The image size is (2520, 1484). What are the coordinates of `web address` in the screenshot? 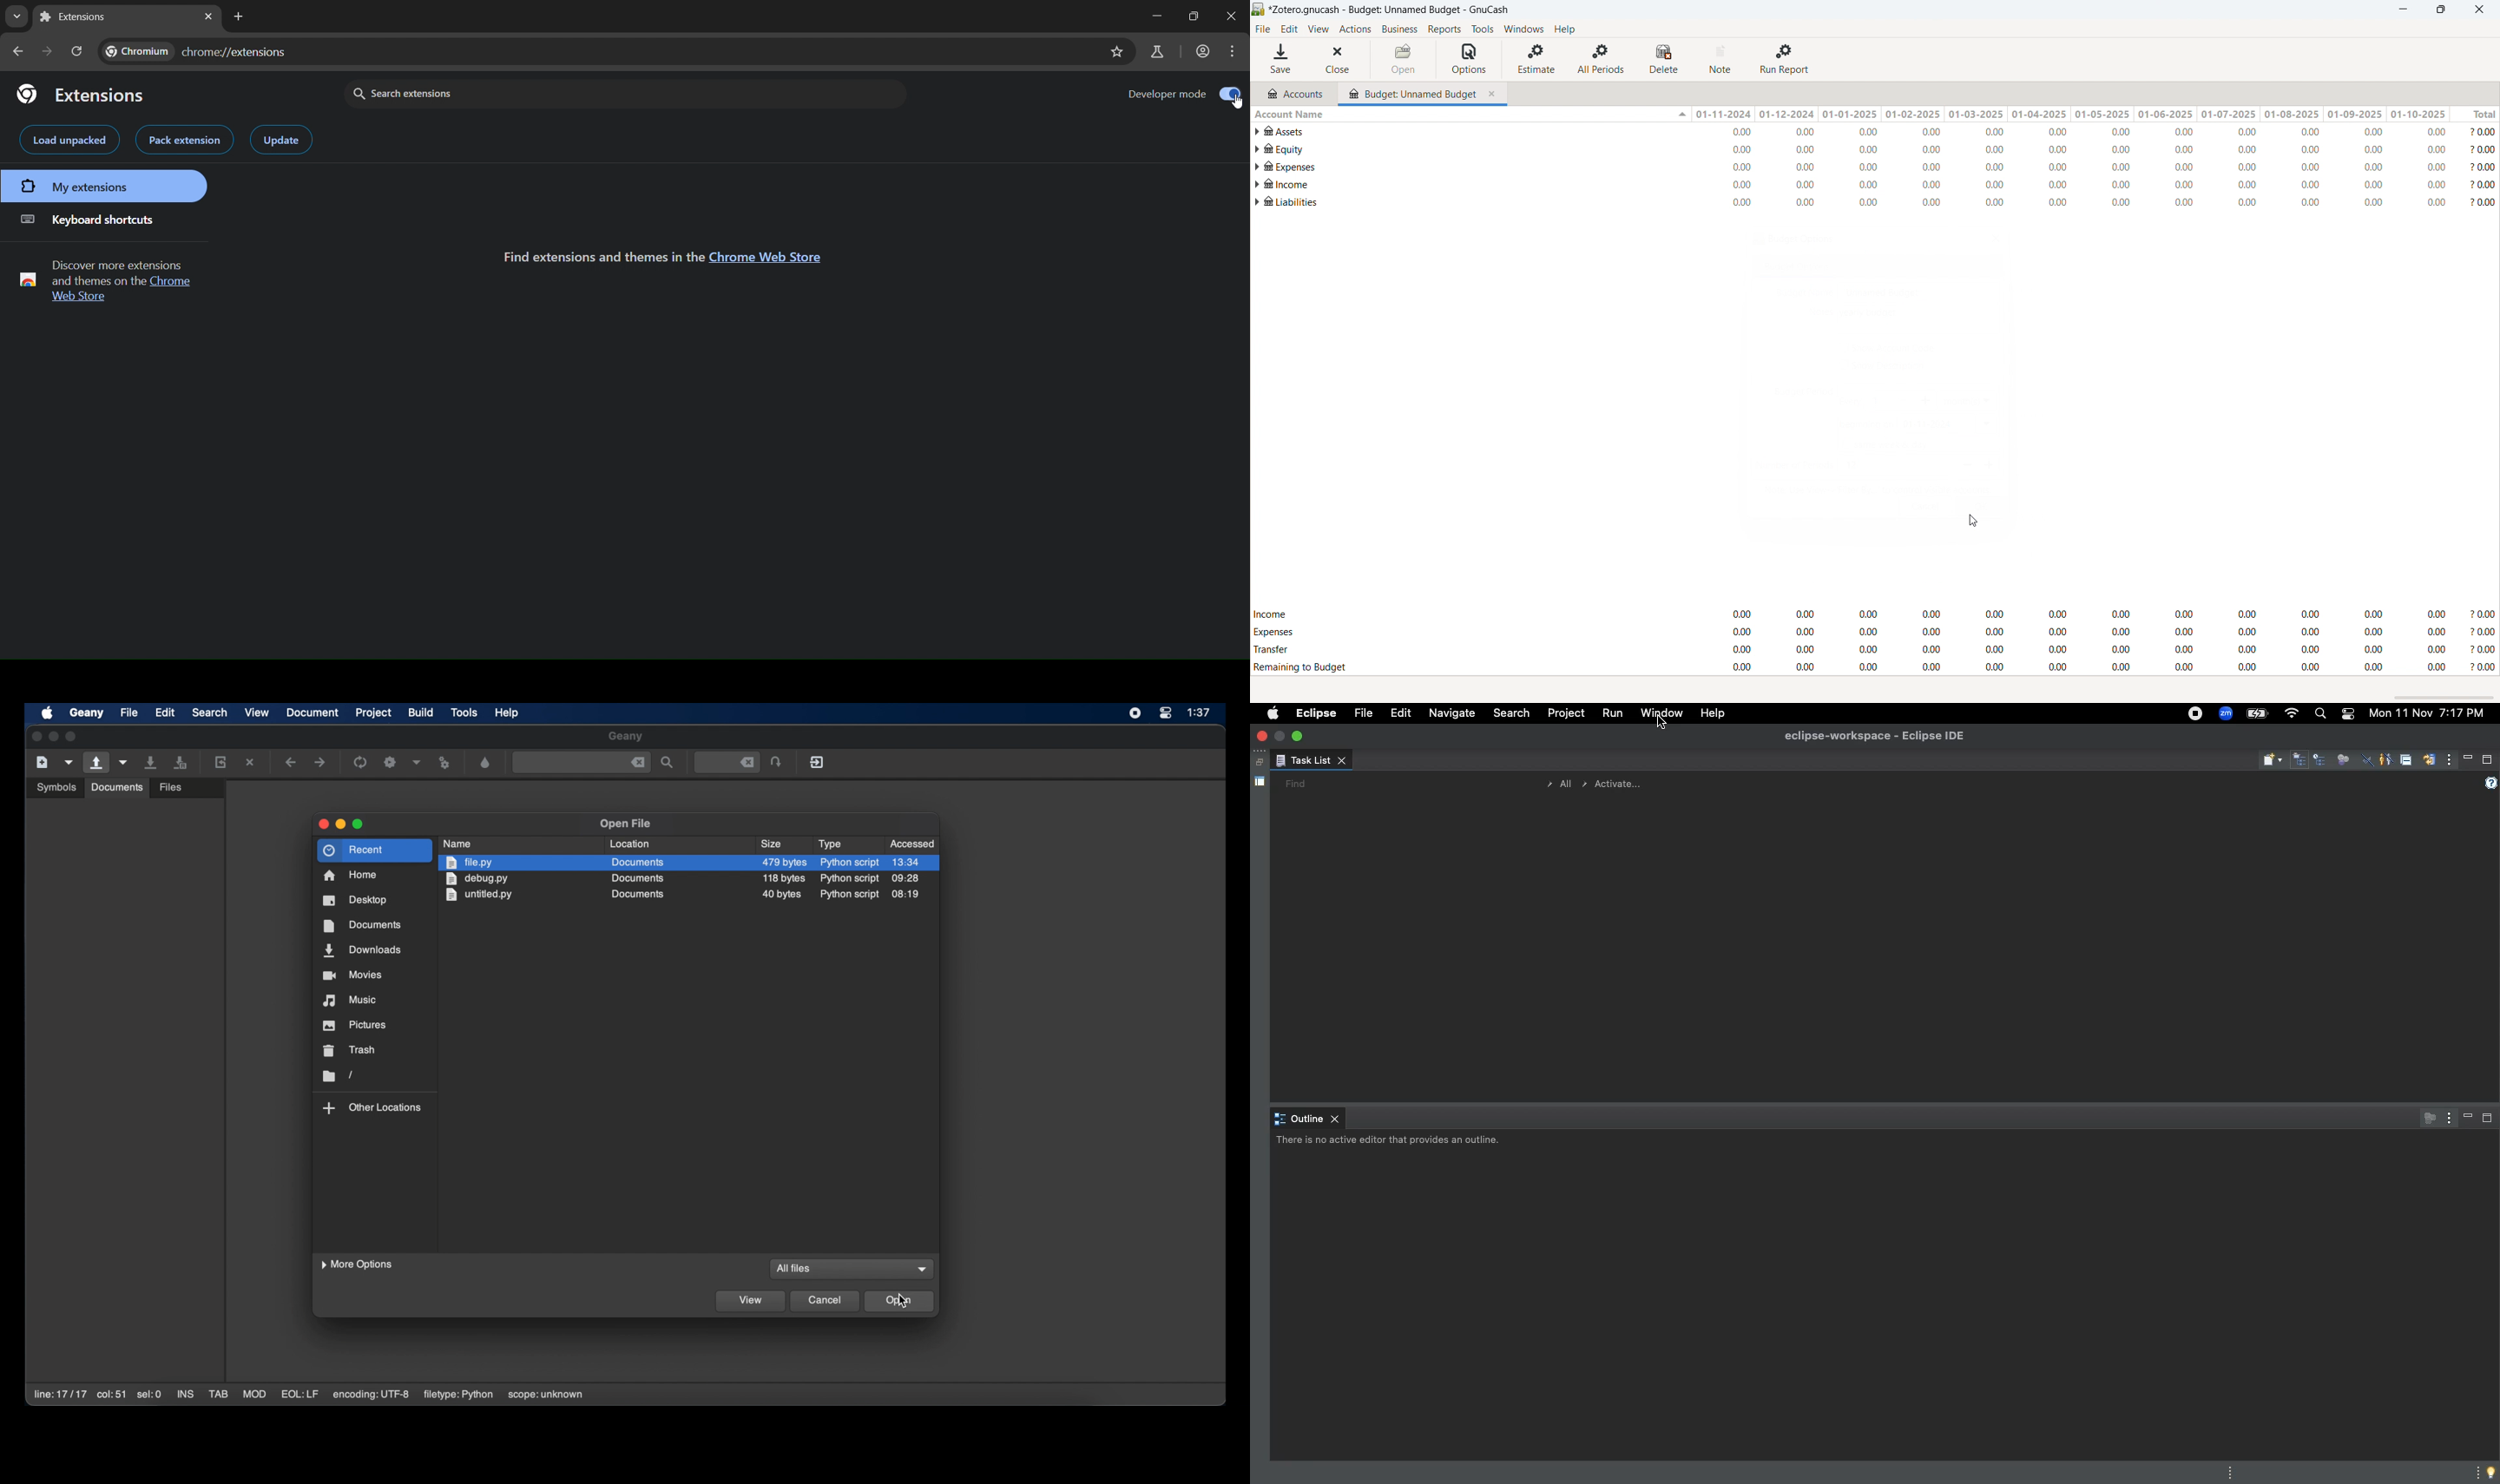 It's located at (198, 51).